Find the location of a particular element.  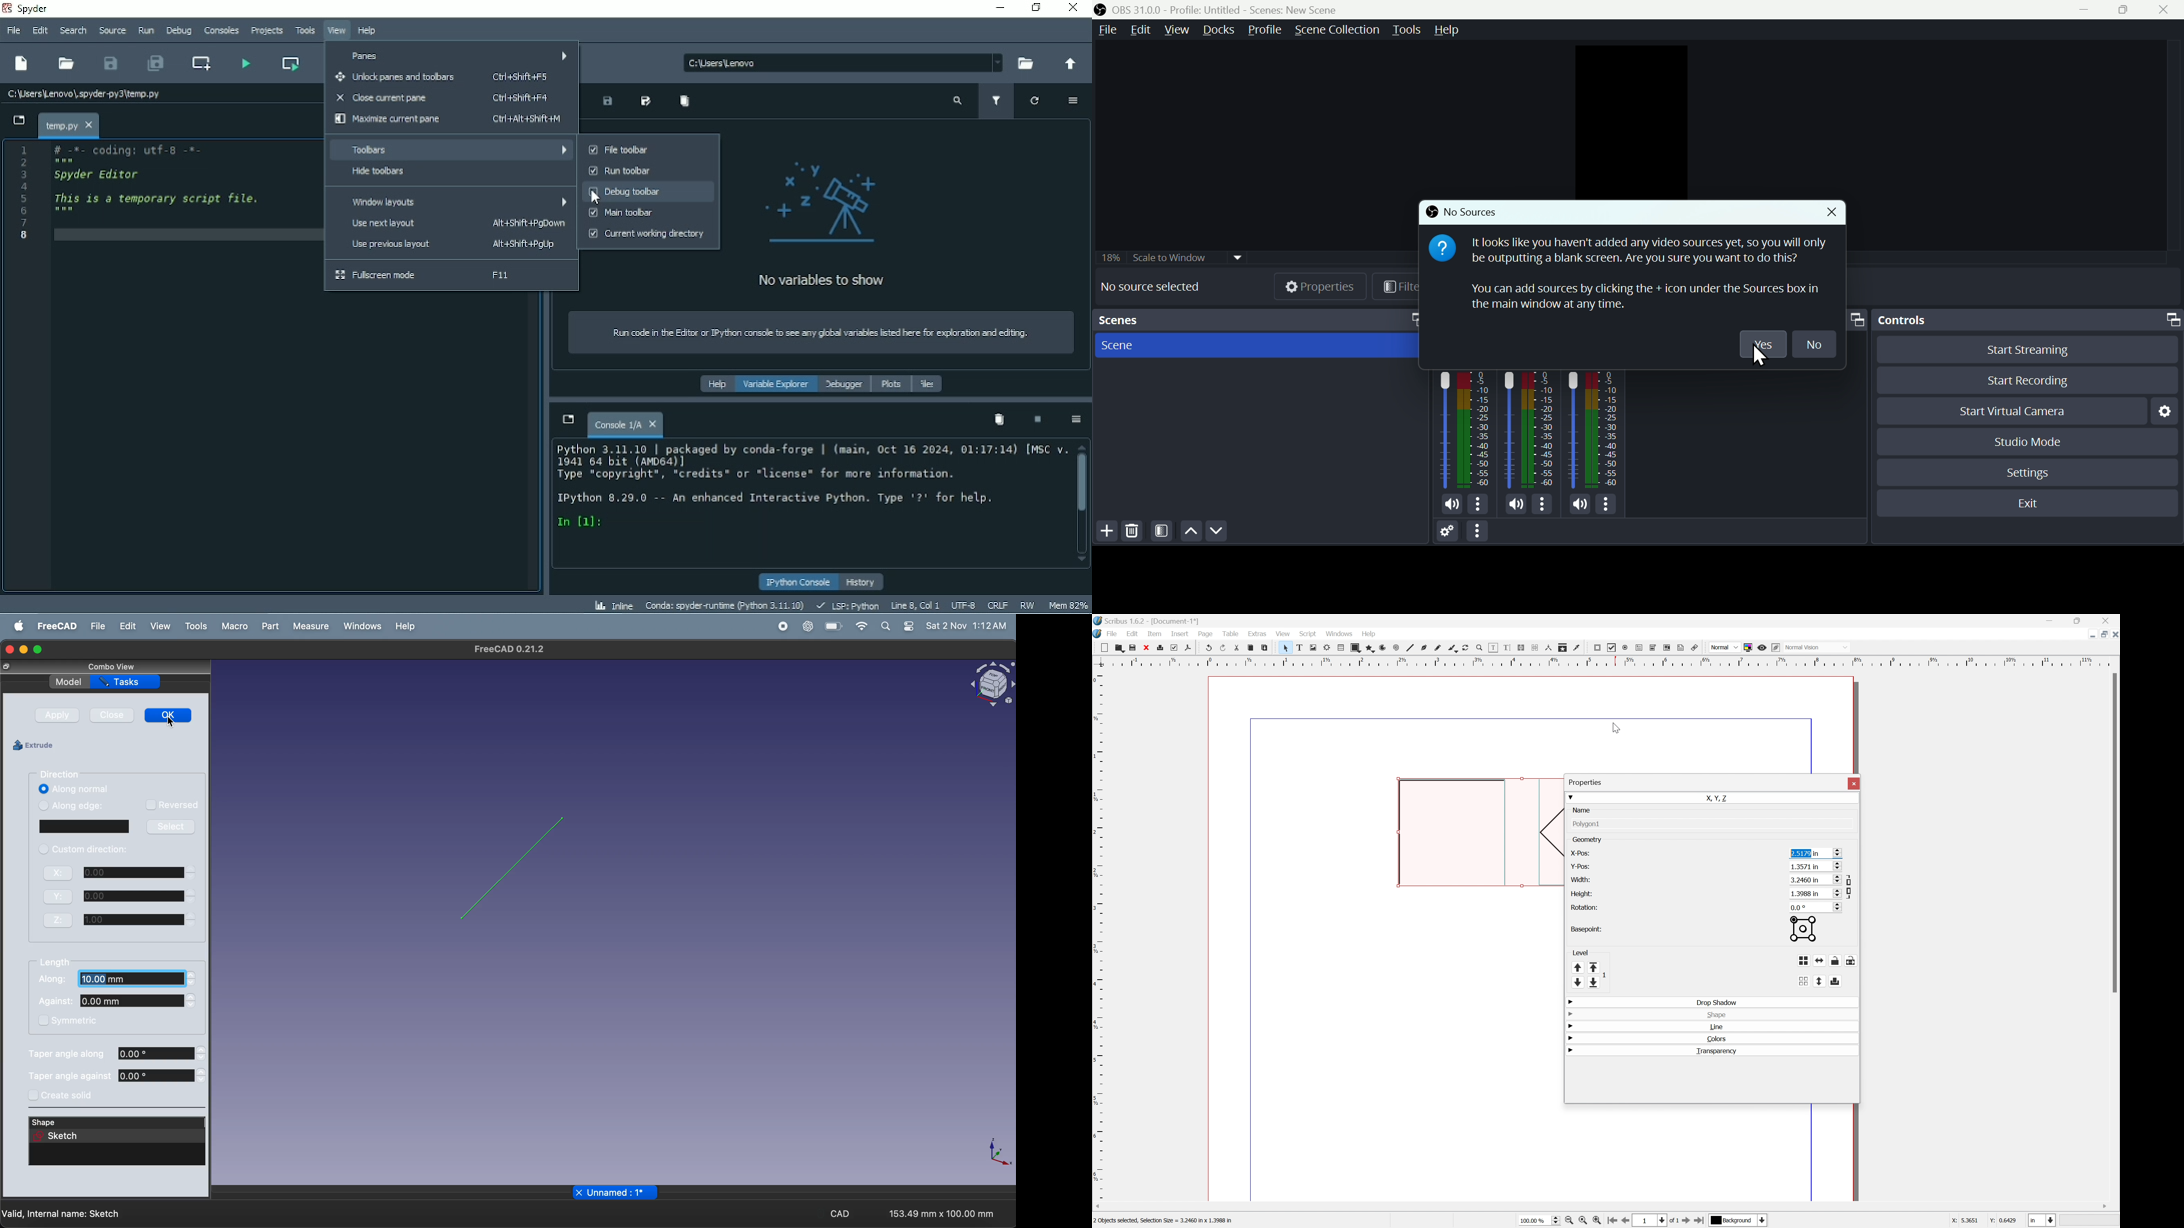

Docks is located at coordinates (1220, 30).